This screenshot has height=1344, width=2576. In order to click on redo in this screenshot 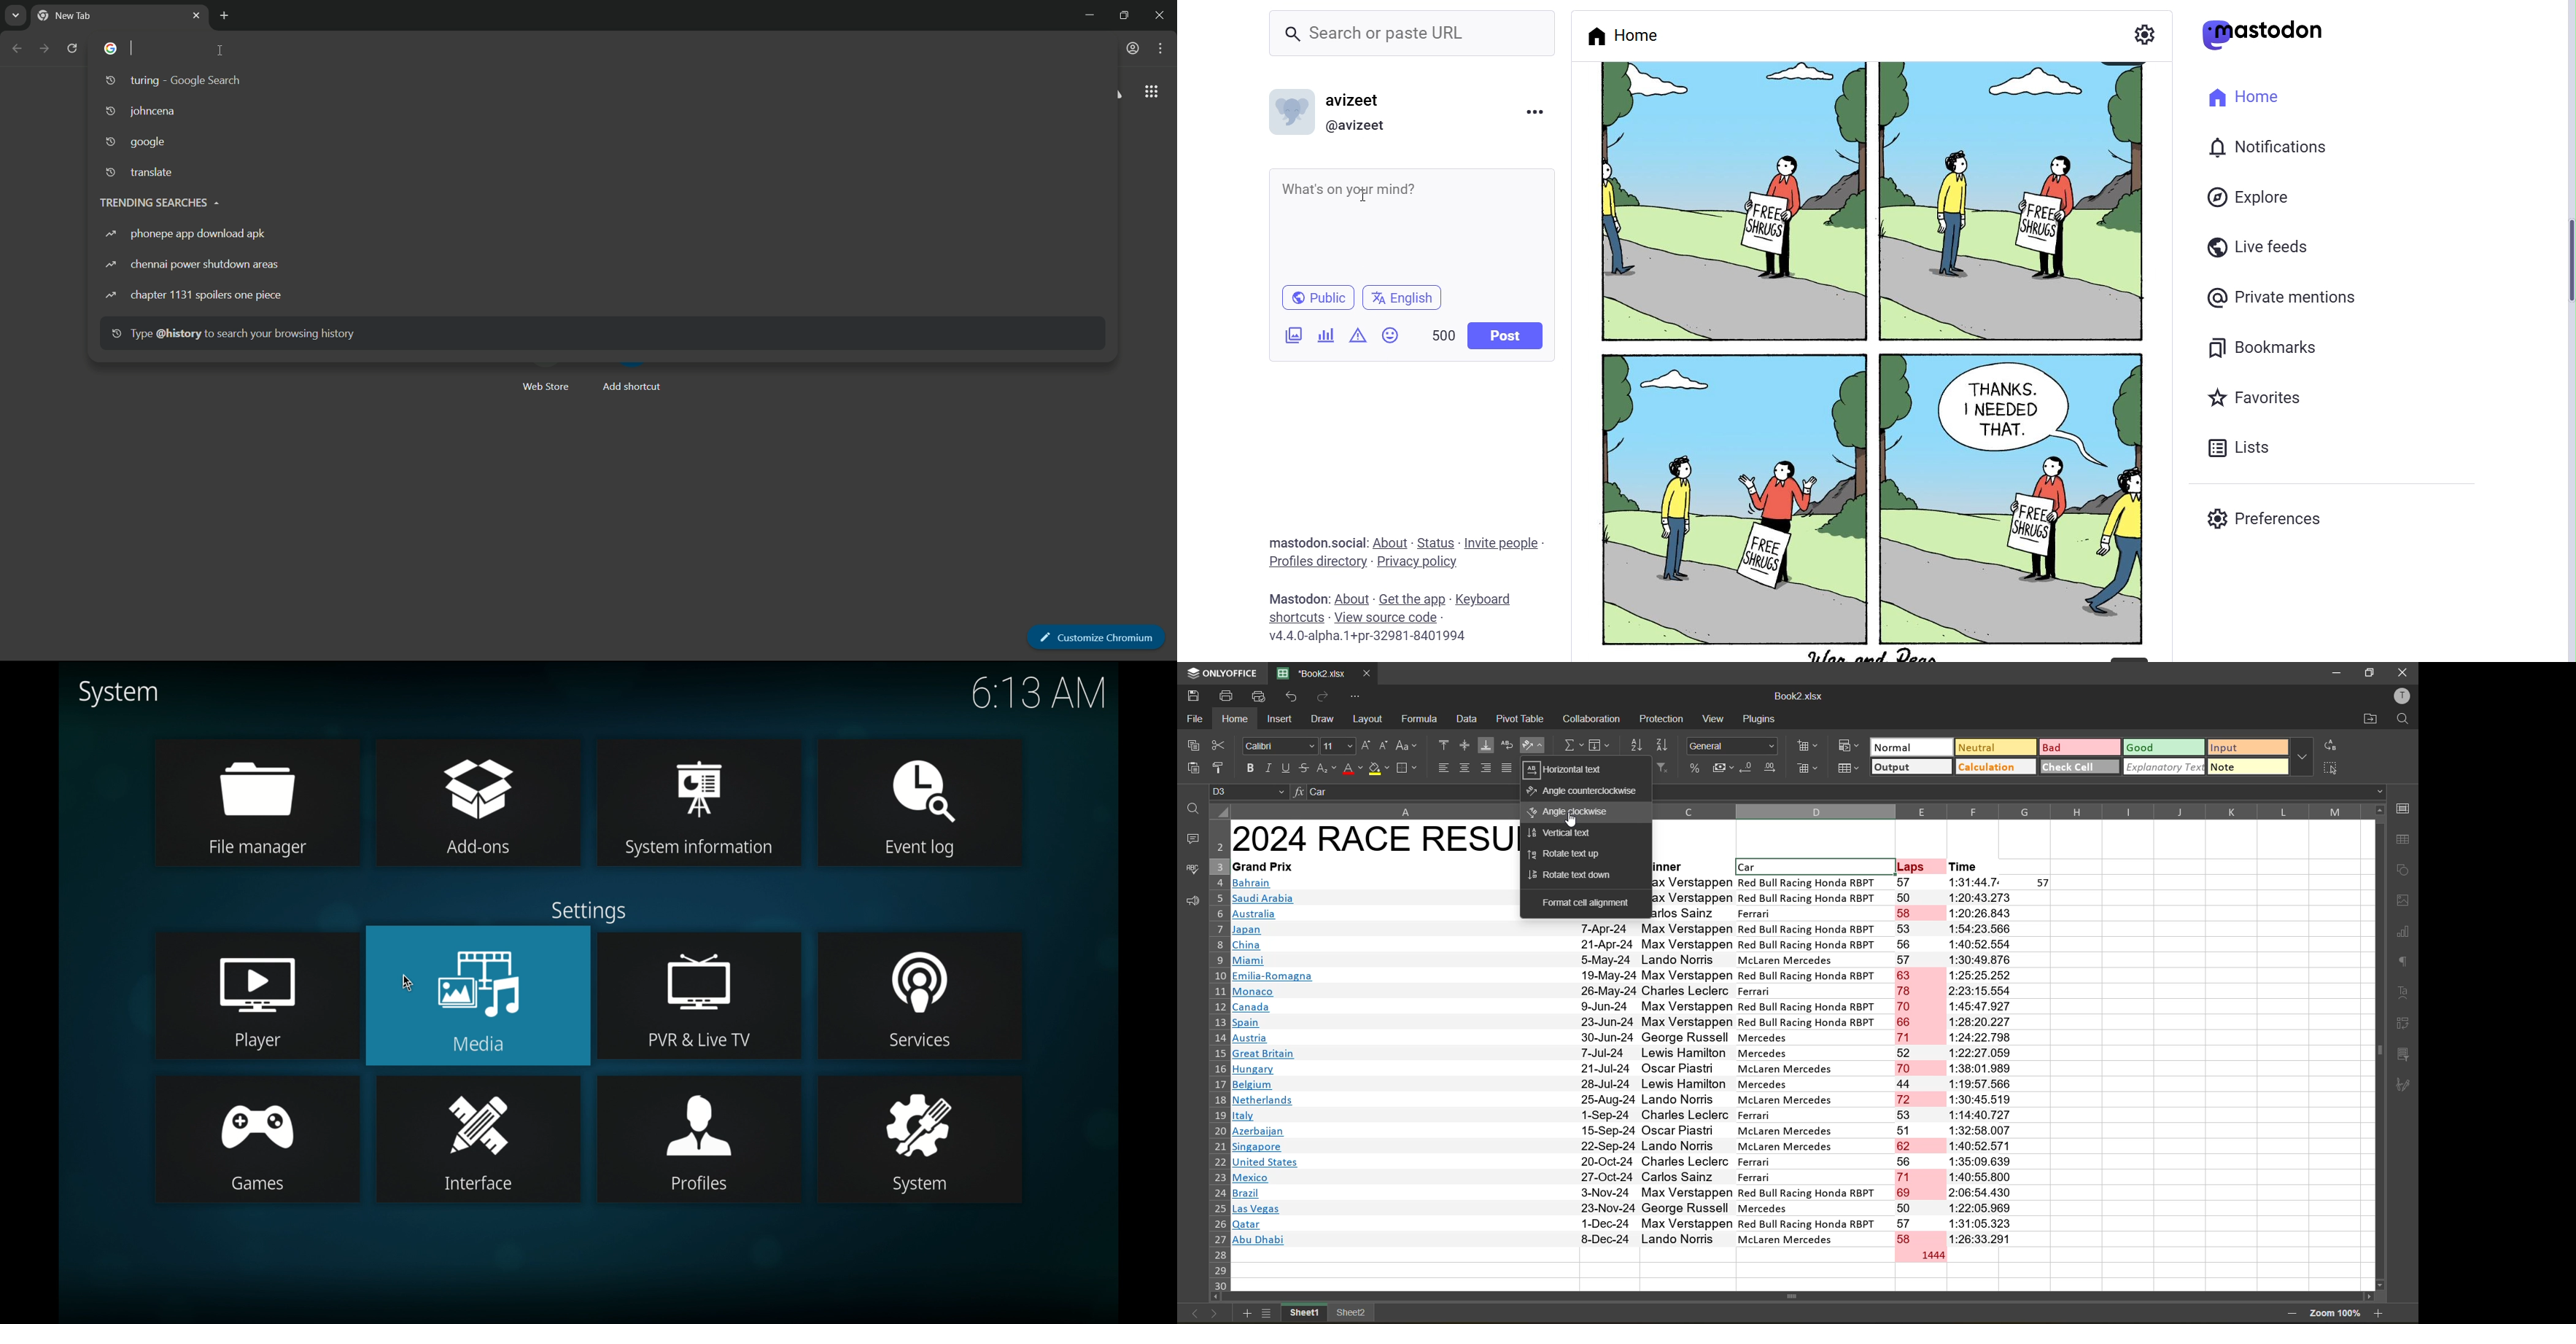, I will do `click(1322, 696)`.